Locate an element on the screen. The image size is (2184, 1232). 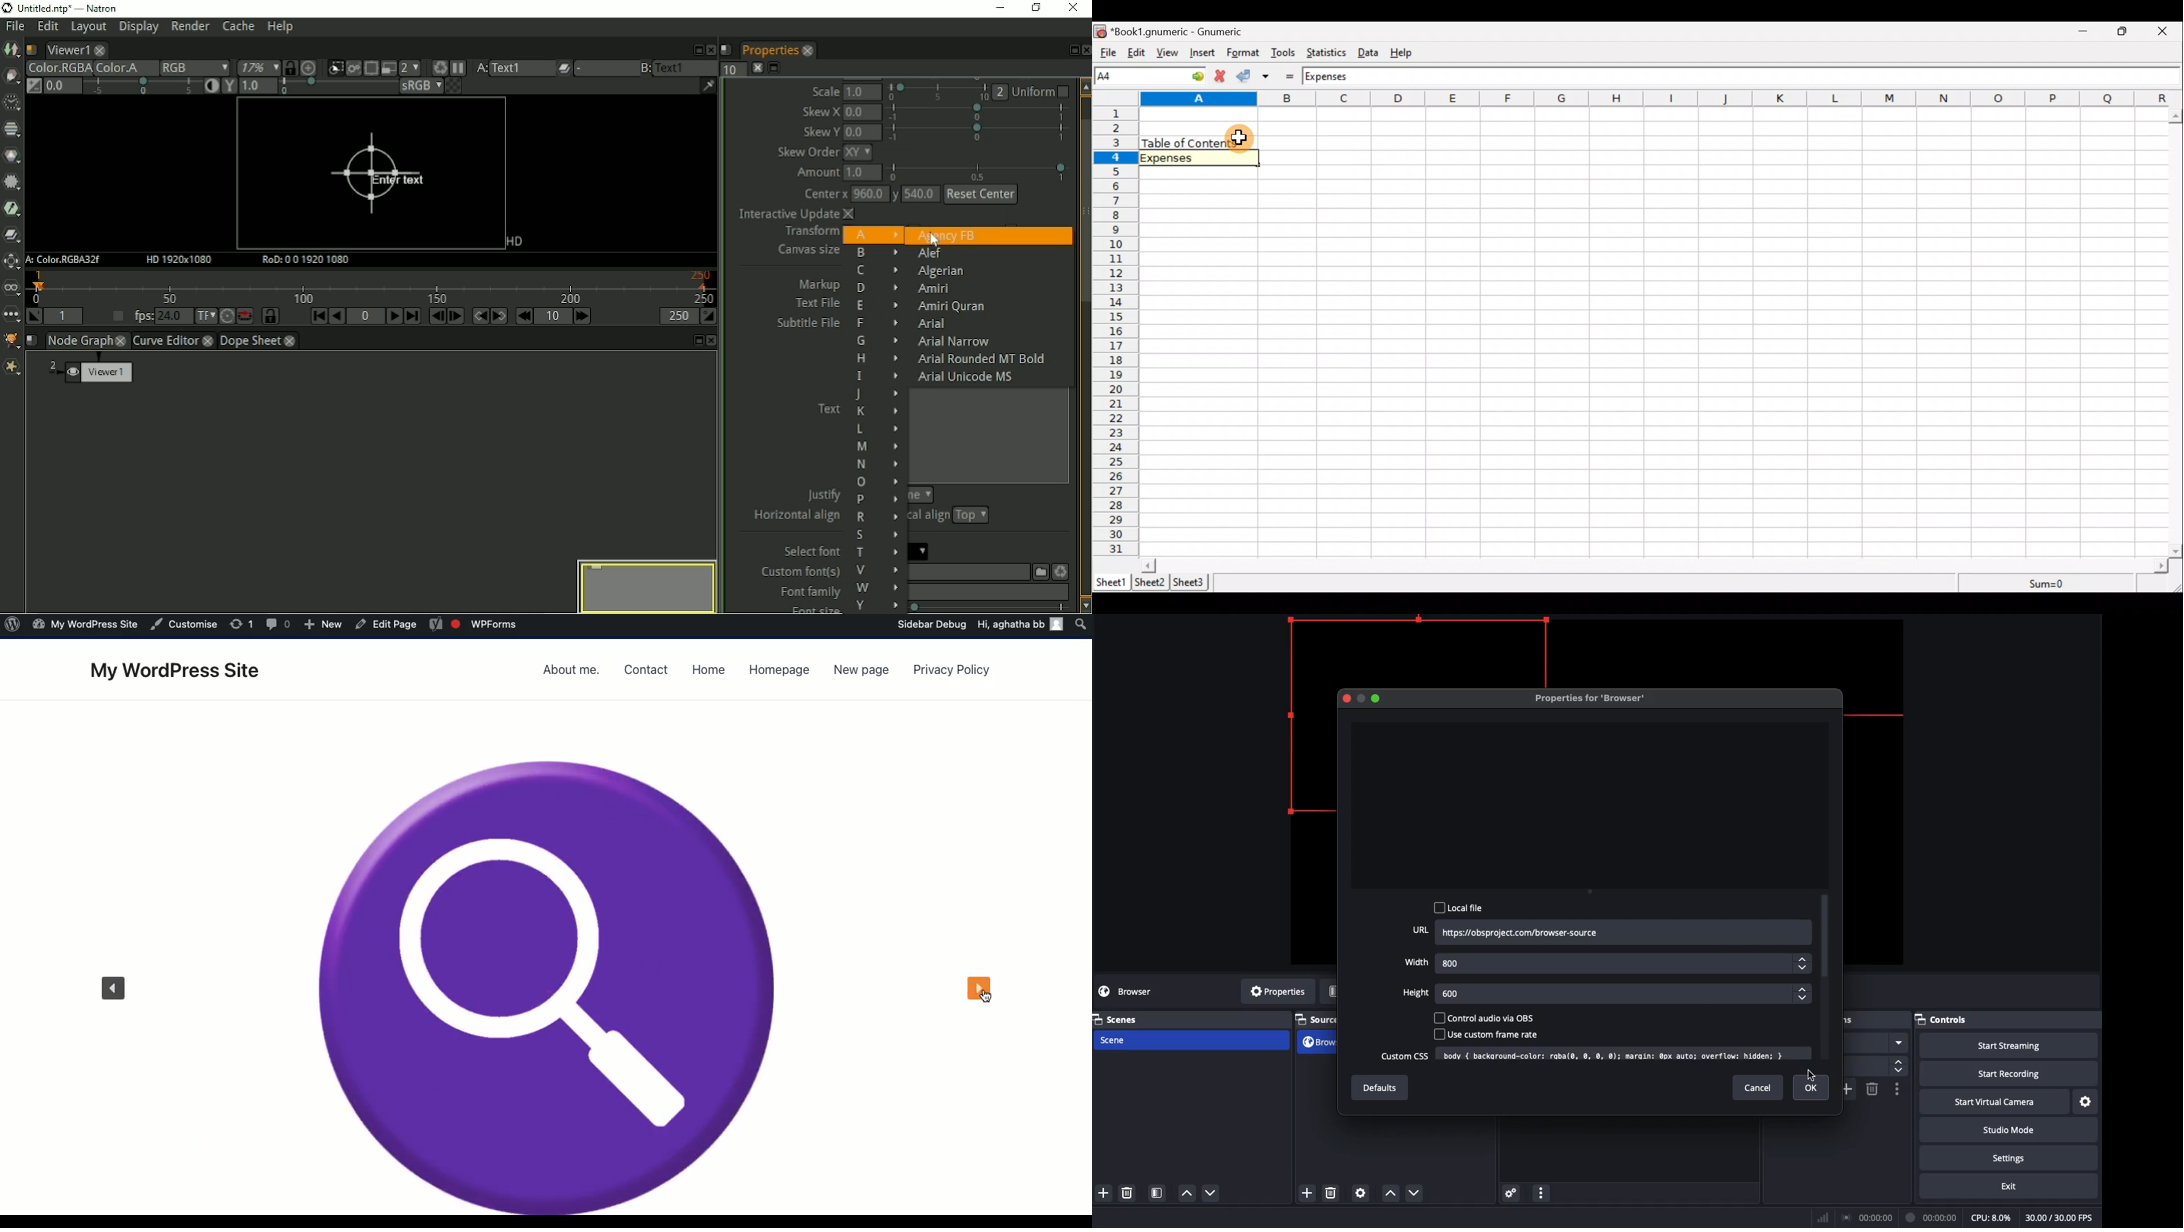
Settings is located at coordinates (1512, 1193).